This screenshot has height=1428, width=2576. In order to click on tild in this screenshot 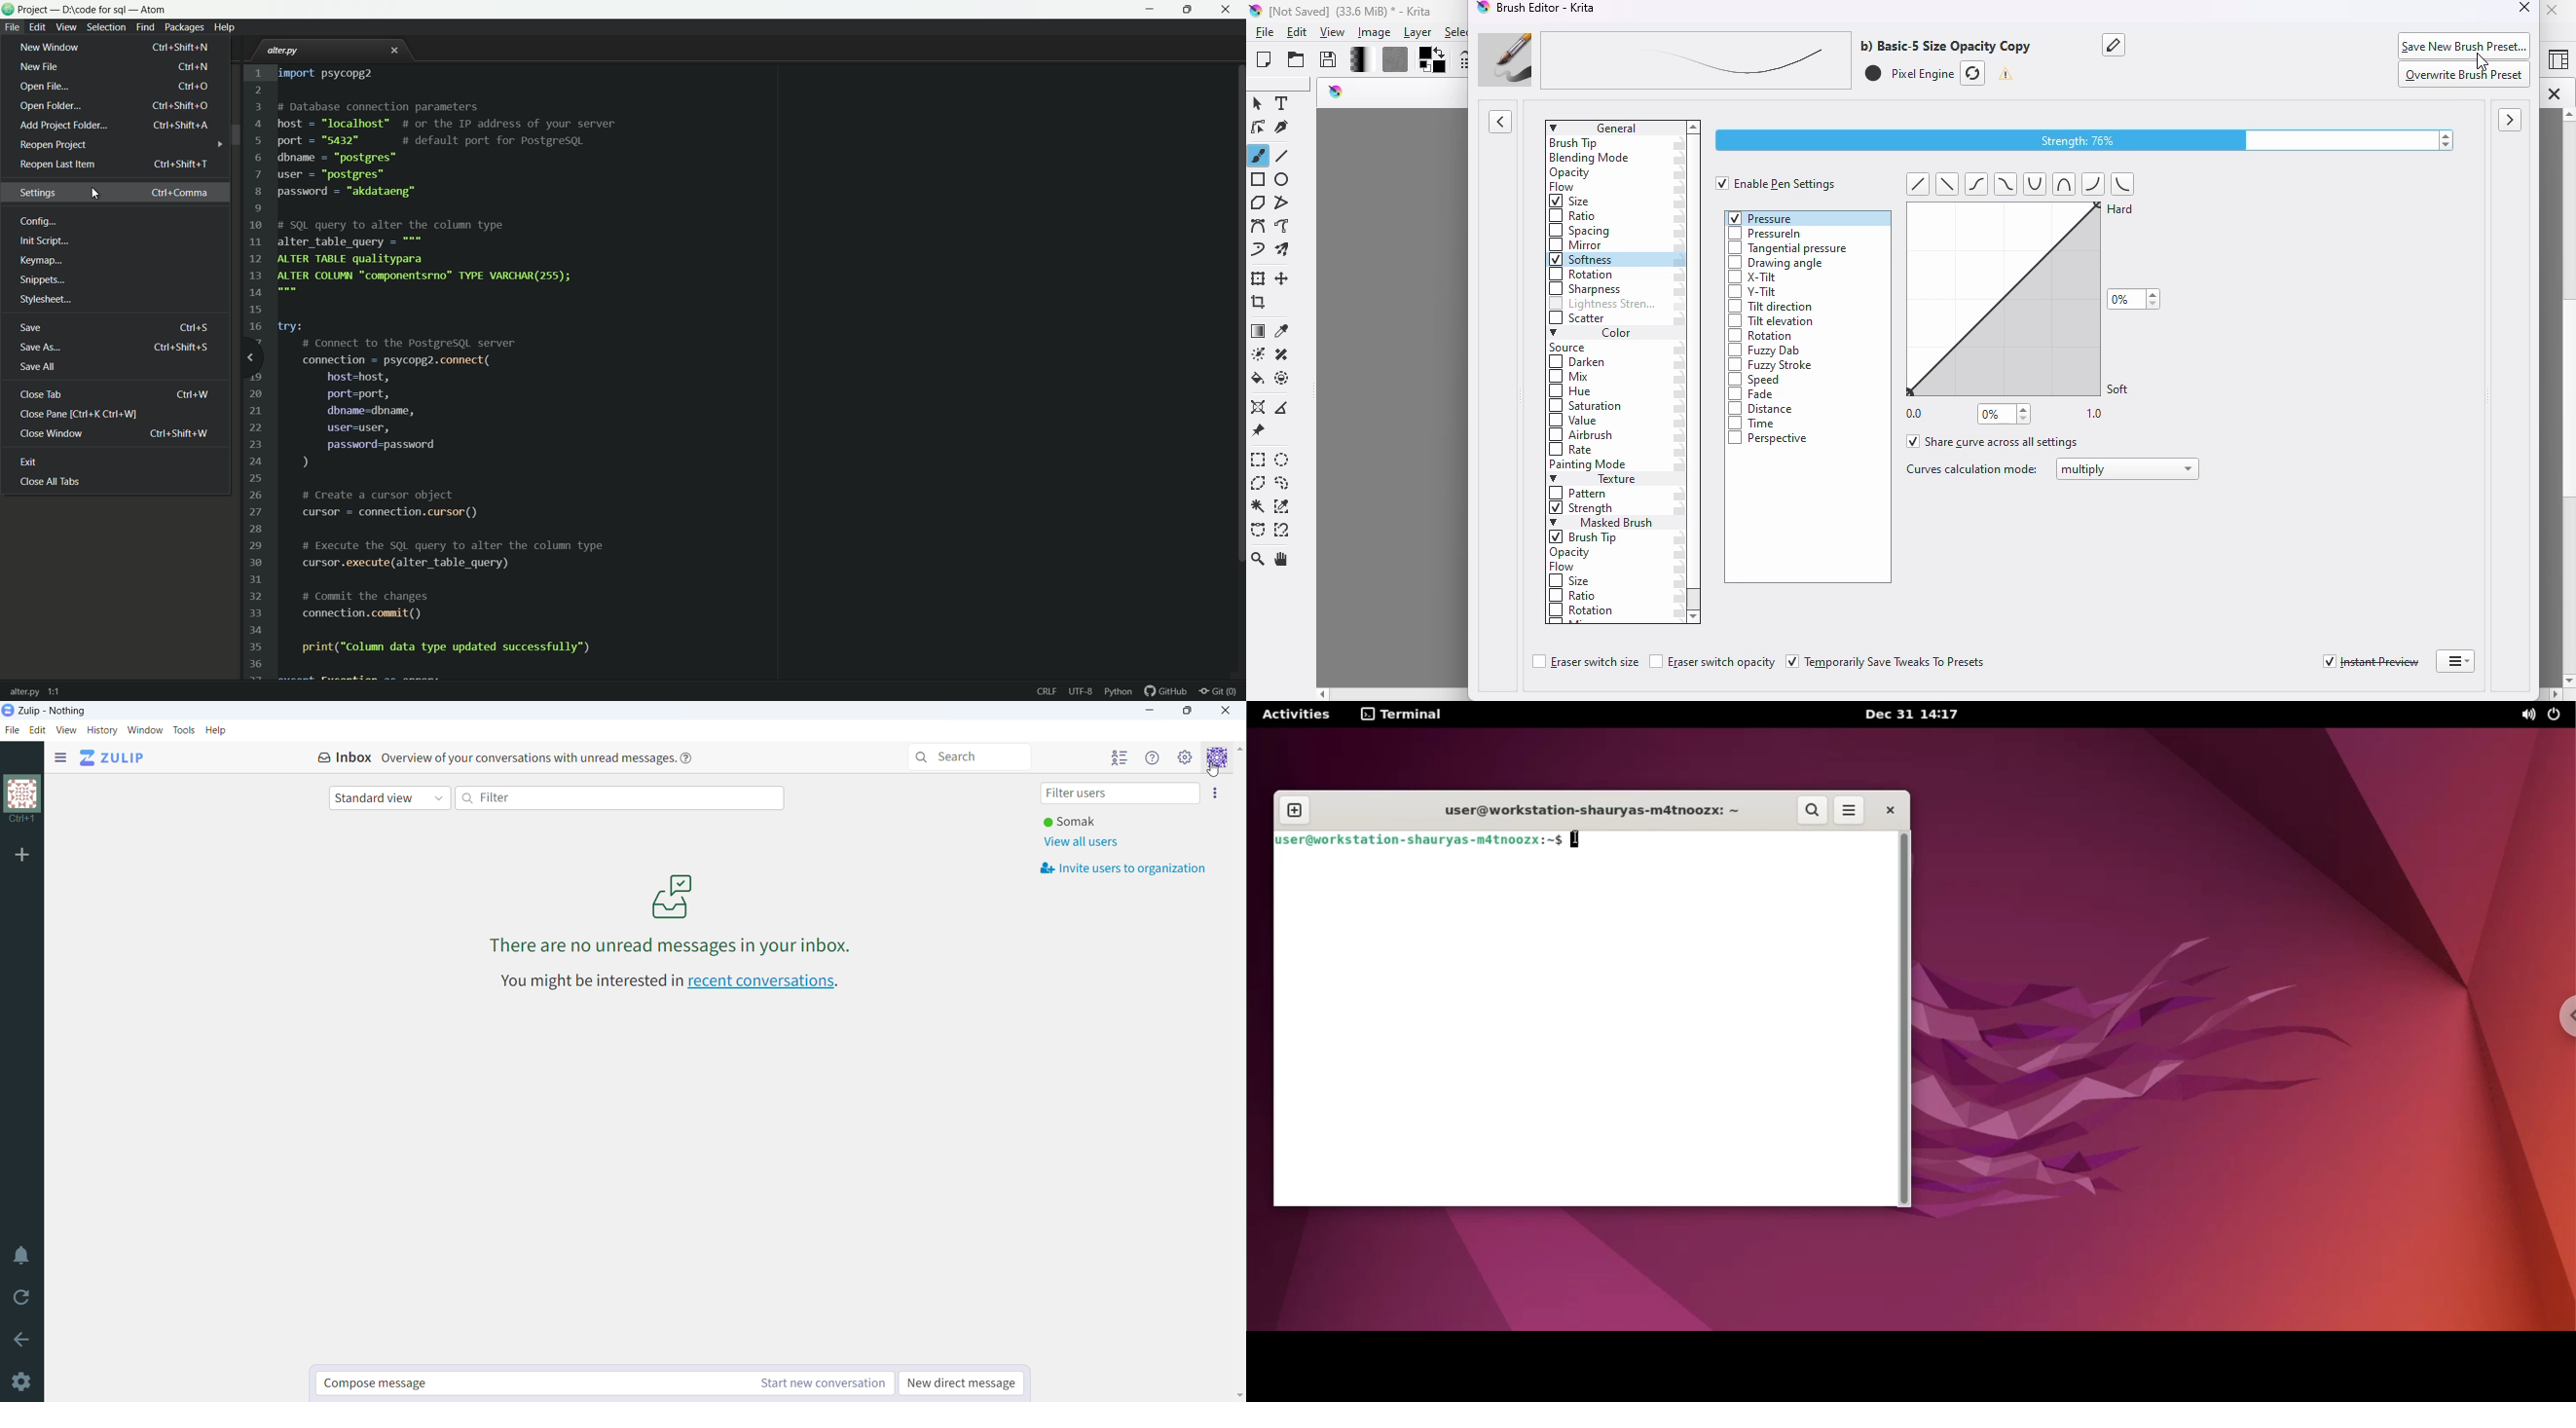, I will do `click(1978, 183)`.